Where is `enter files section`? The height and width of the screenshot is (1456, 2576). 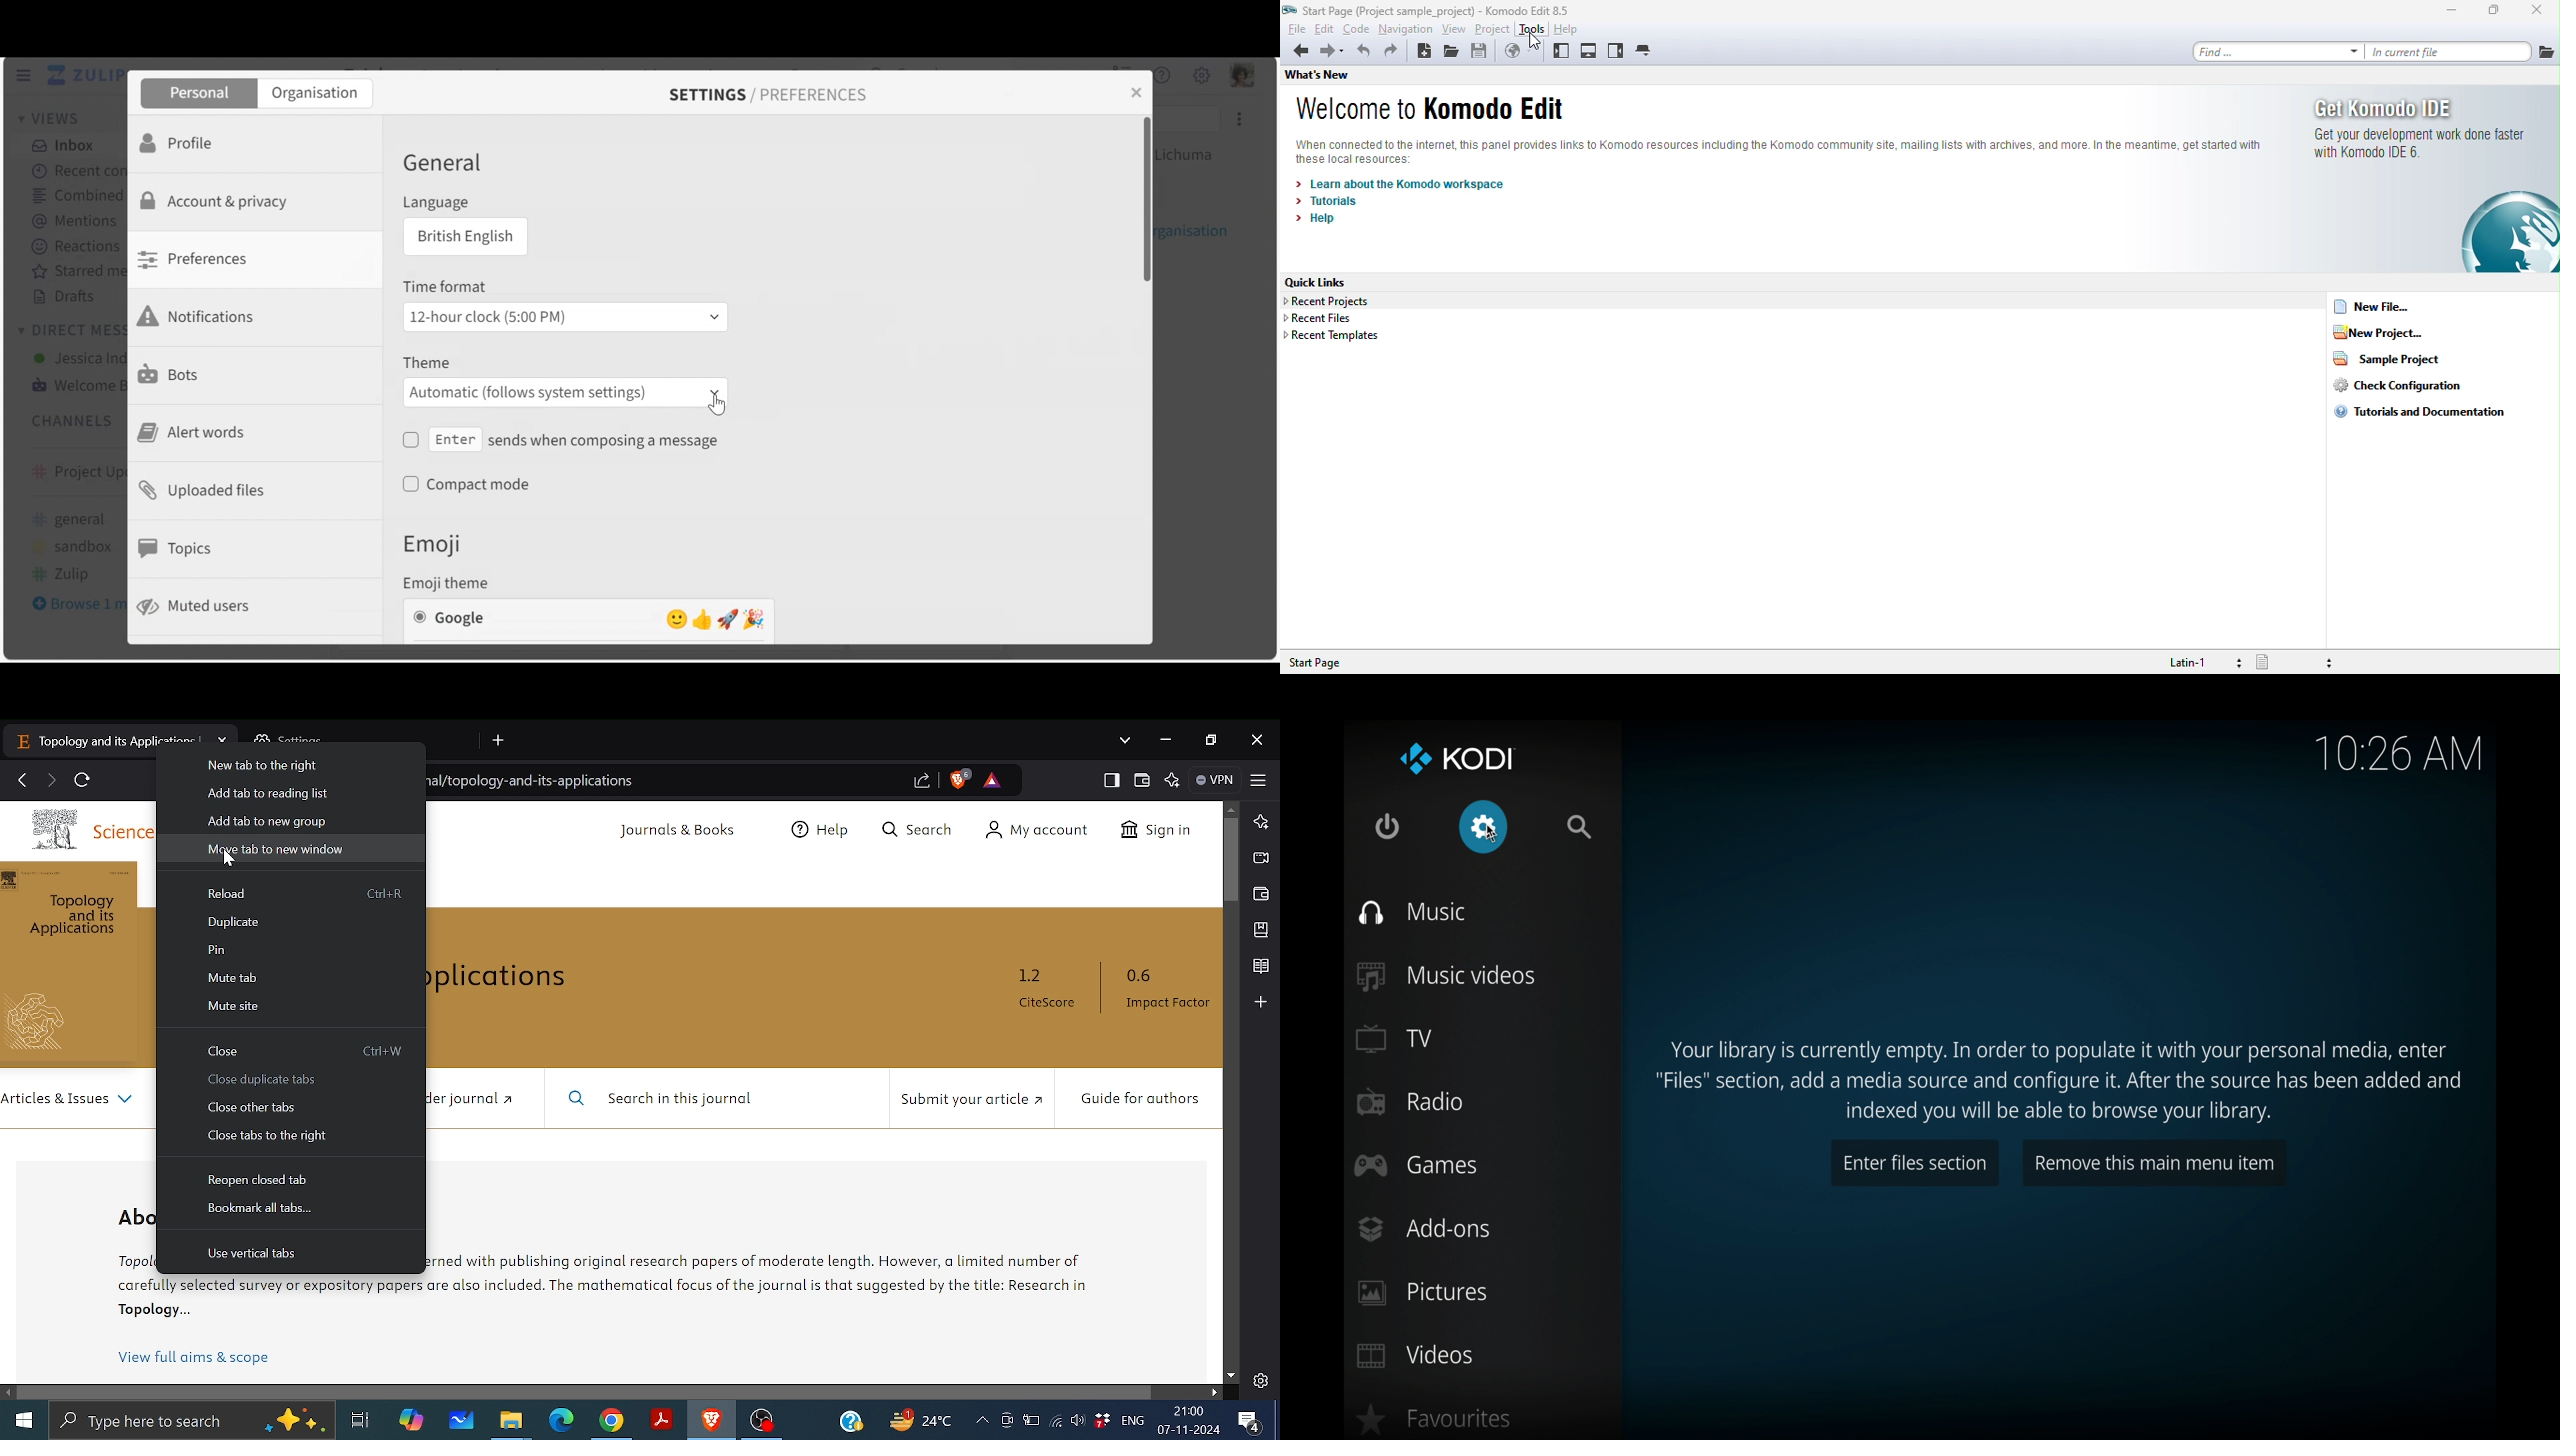
enter files section is located at coordinates (1915, 1163).